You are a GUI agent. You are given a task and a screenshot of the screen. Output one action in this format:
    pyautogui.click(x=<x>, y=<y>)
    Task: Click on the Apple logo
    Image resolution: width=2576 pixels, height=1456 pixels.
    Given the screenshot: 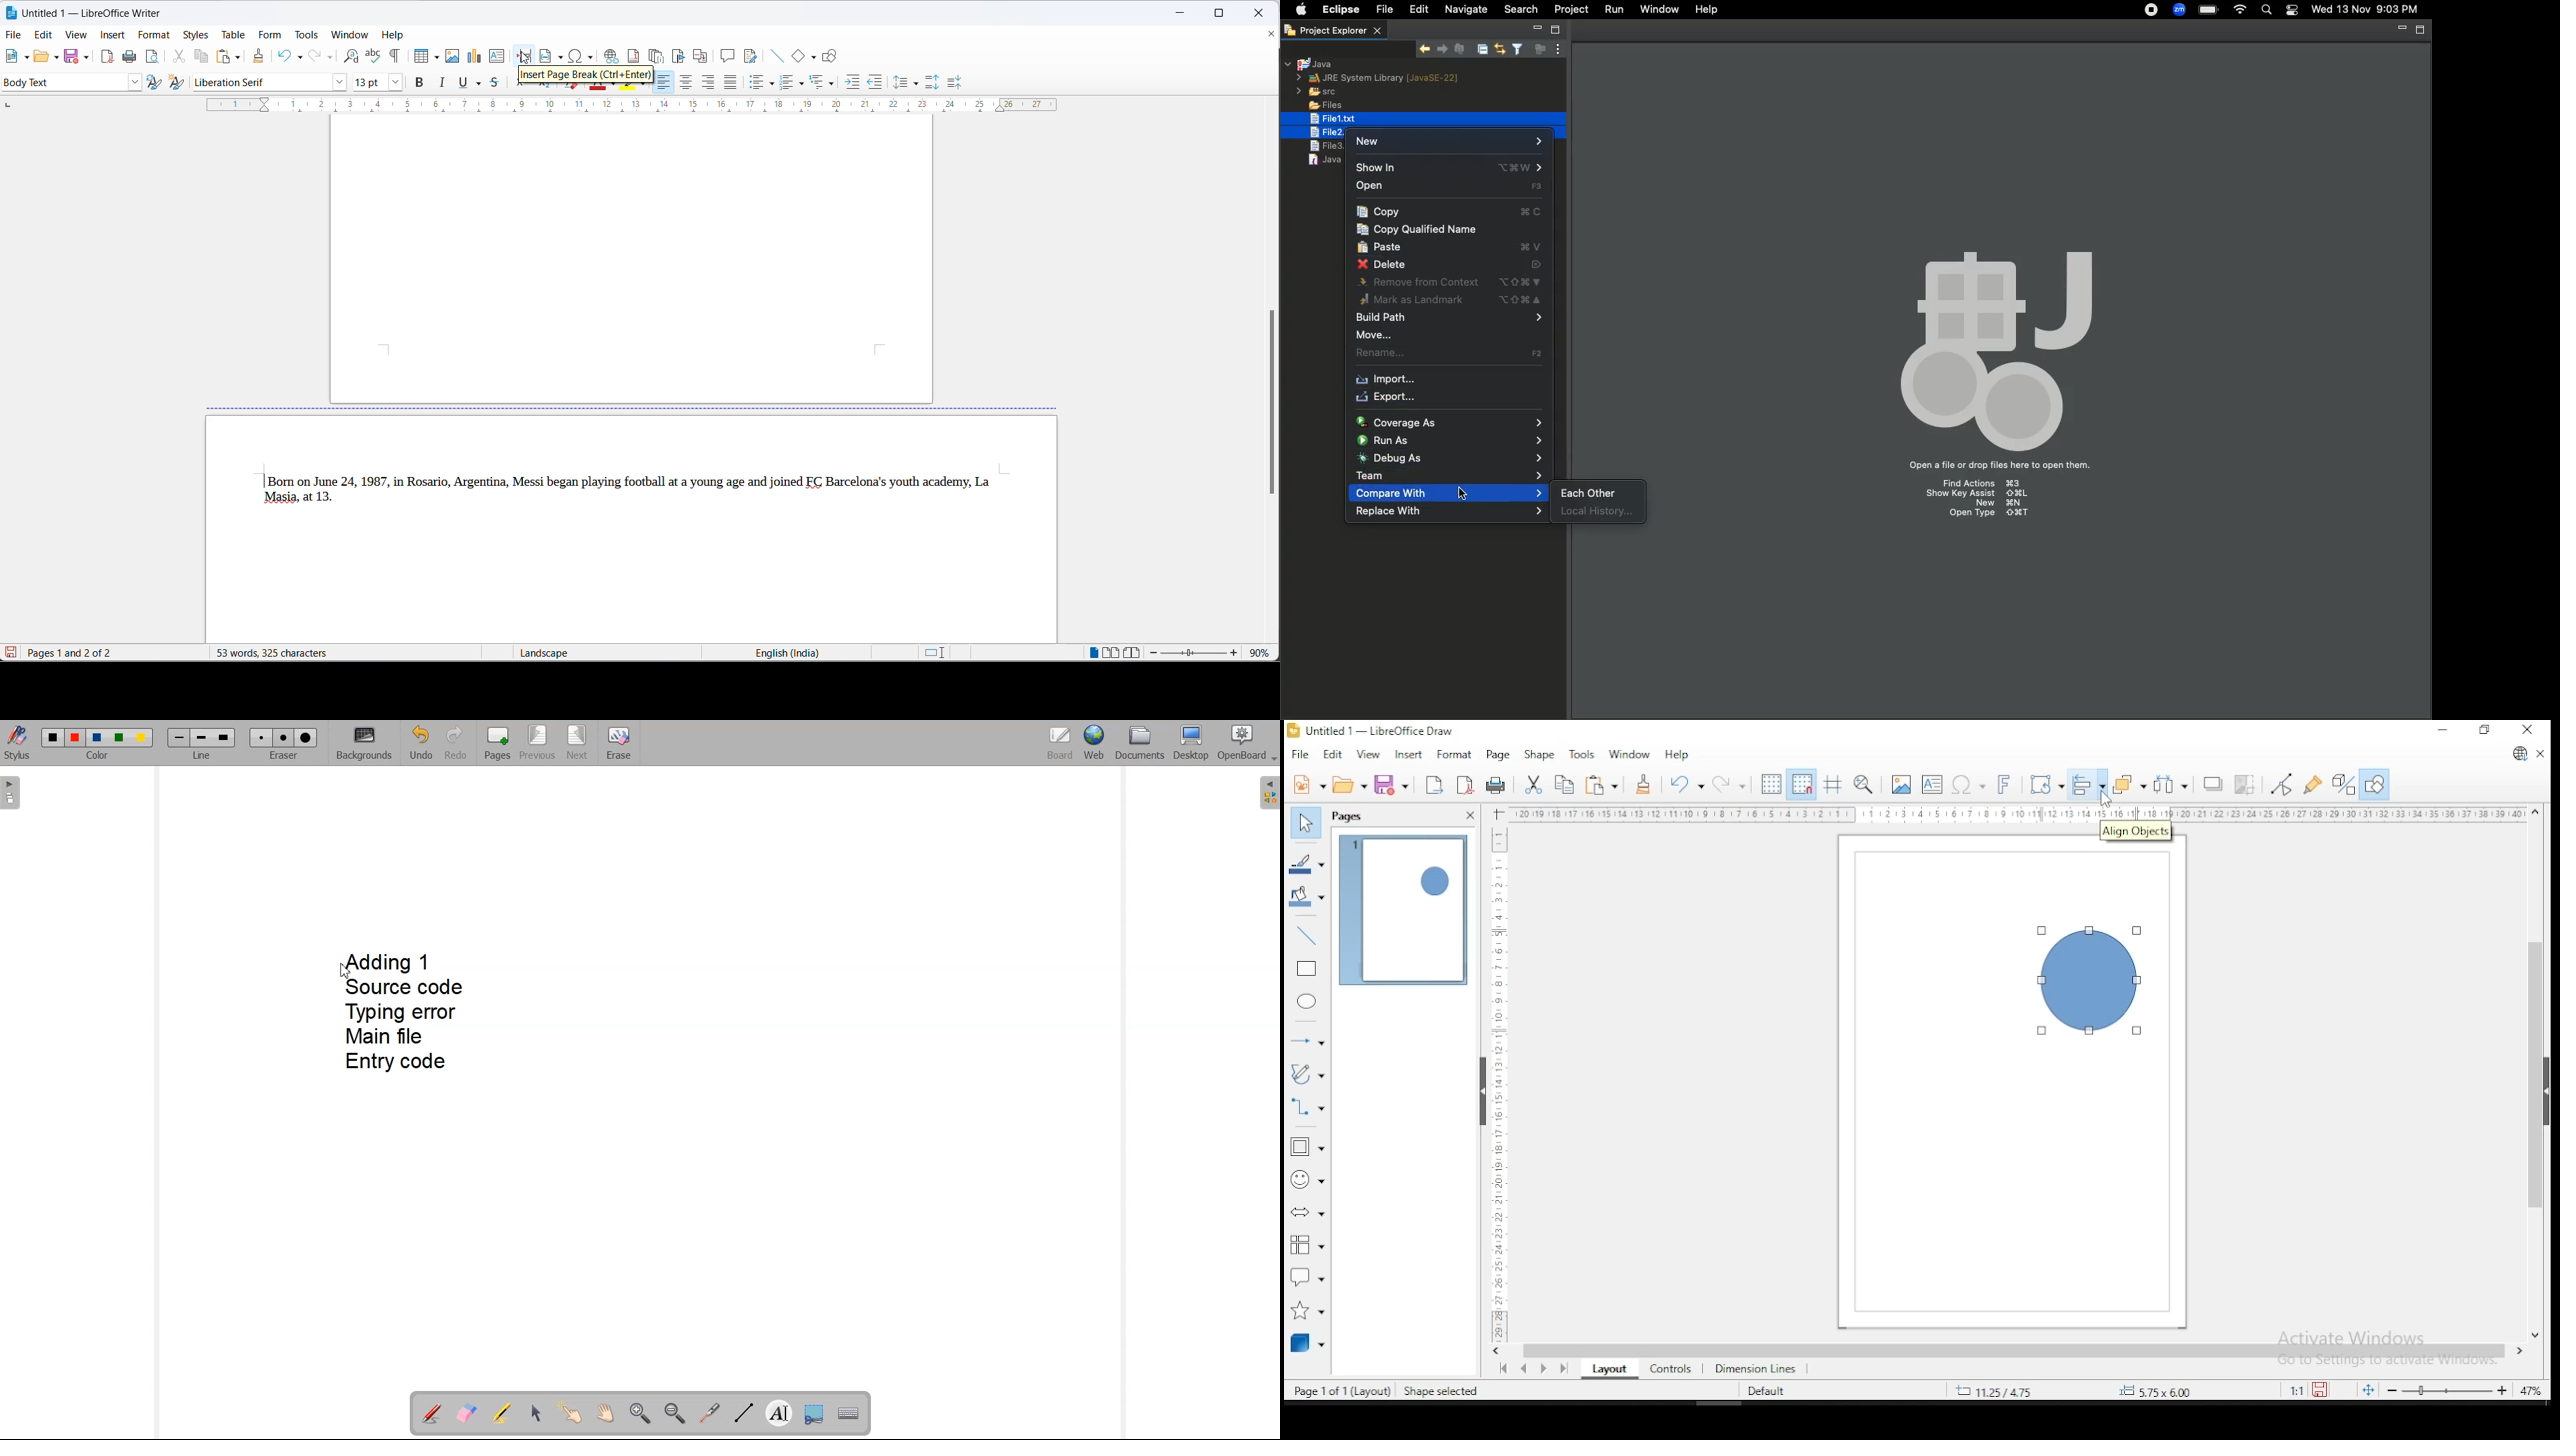 What is the action you would take?
    pyautogui.click(x=1298, y=11)
    